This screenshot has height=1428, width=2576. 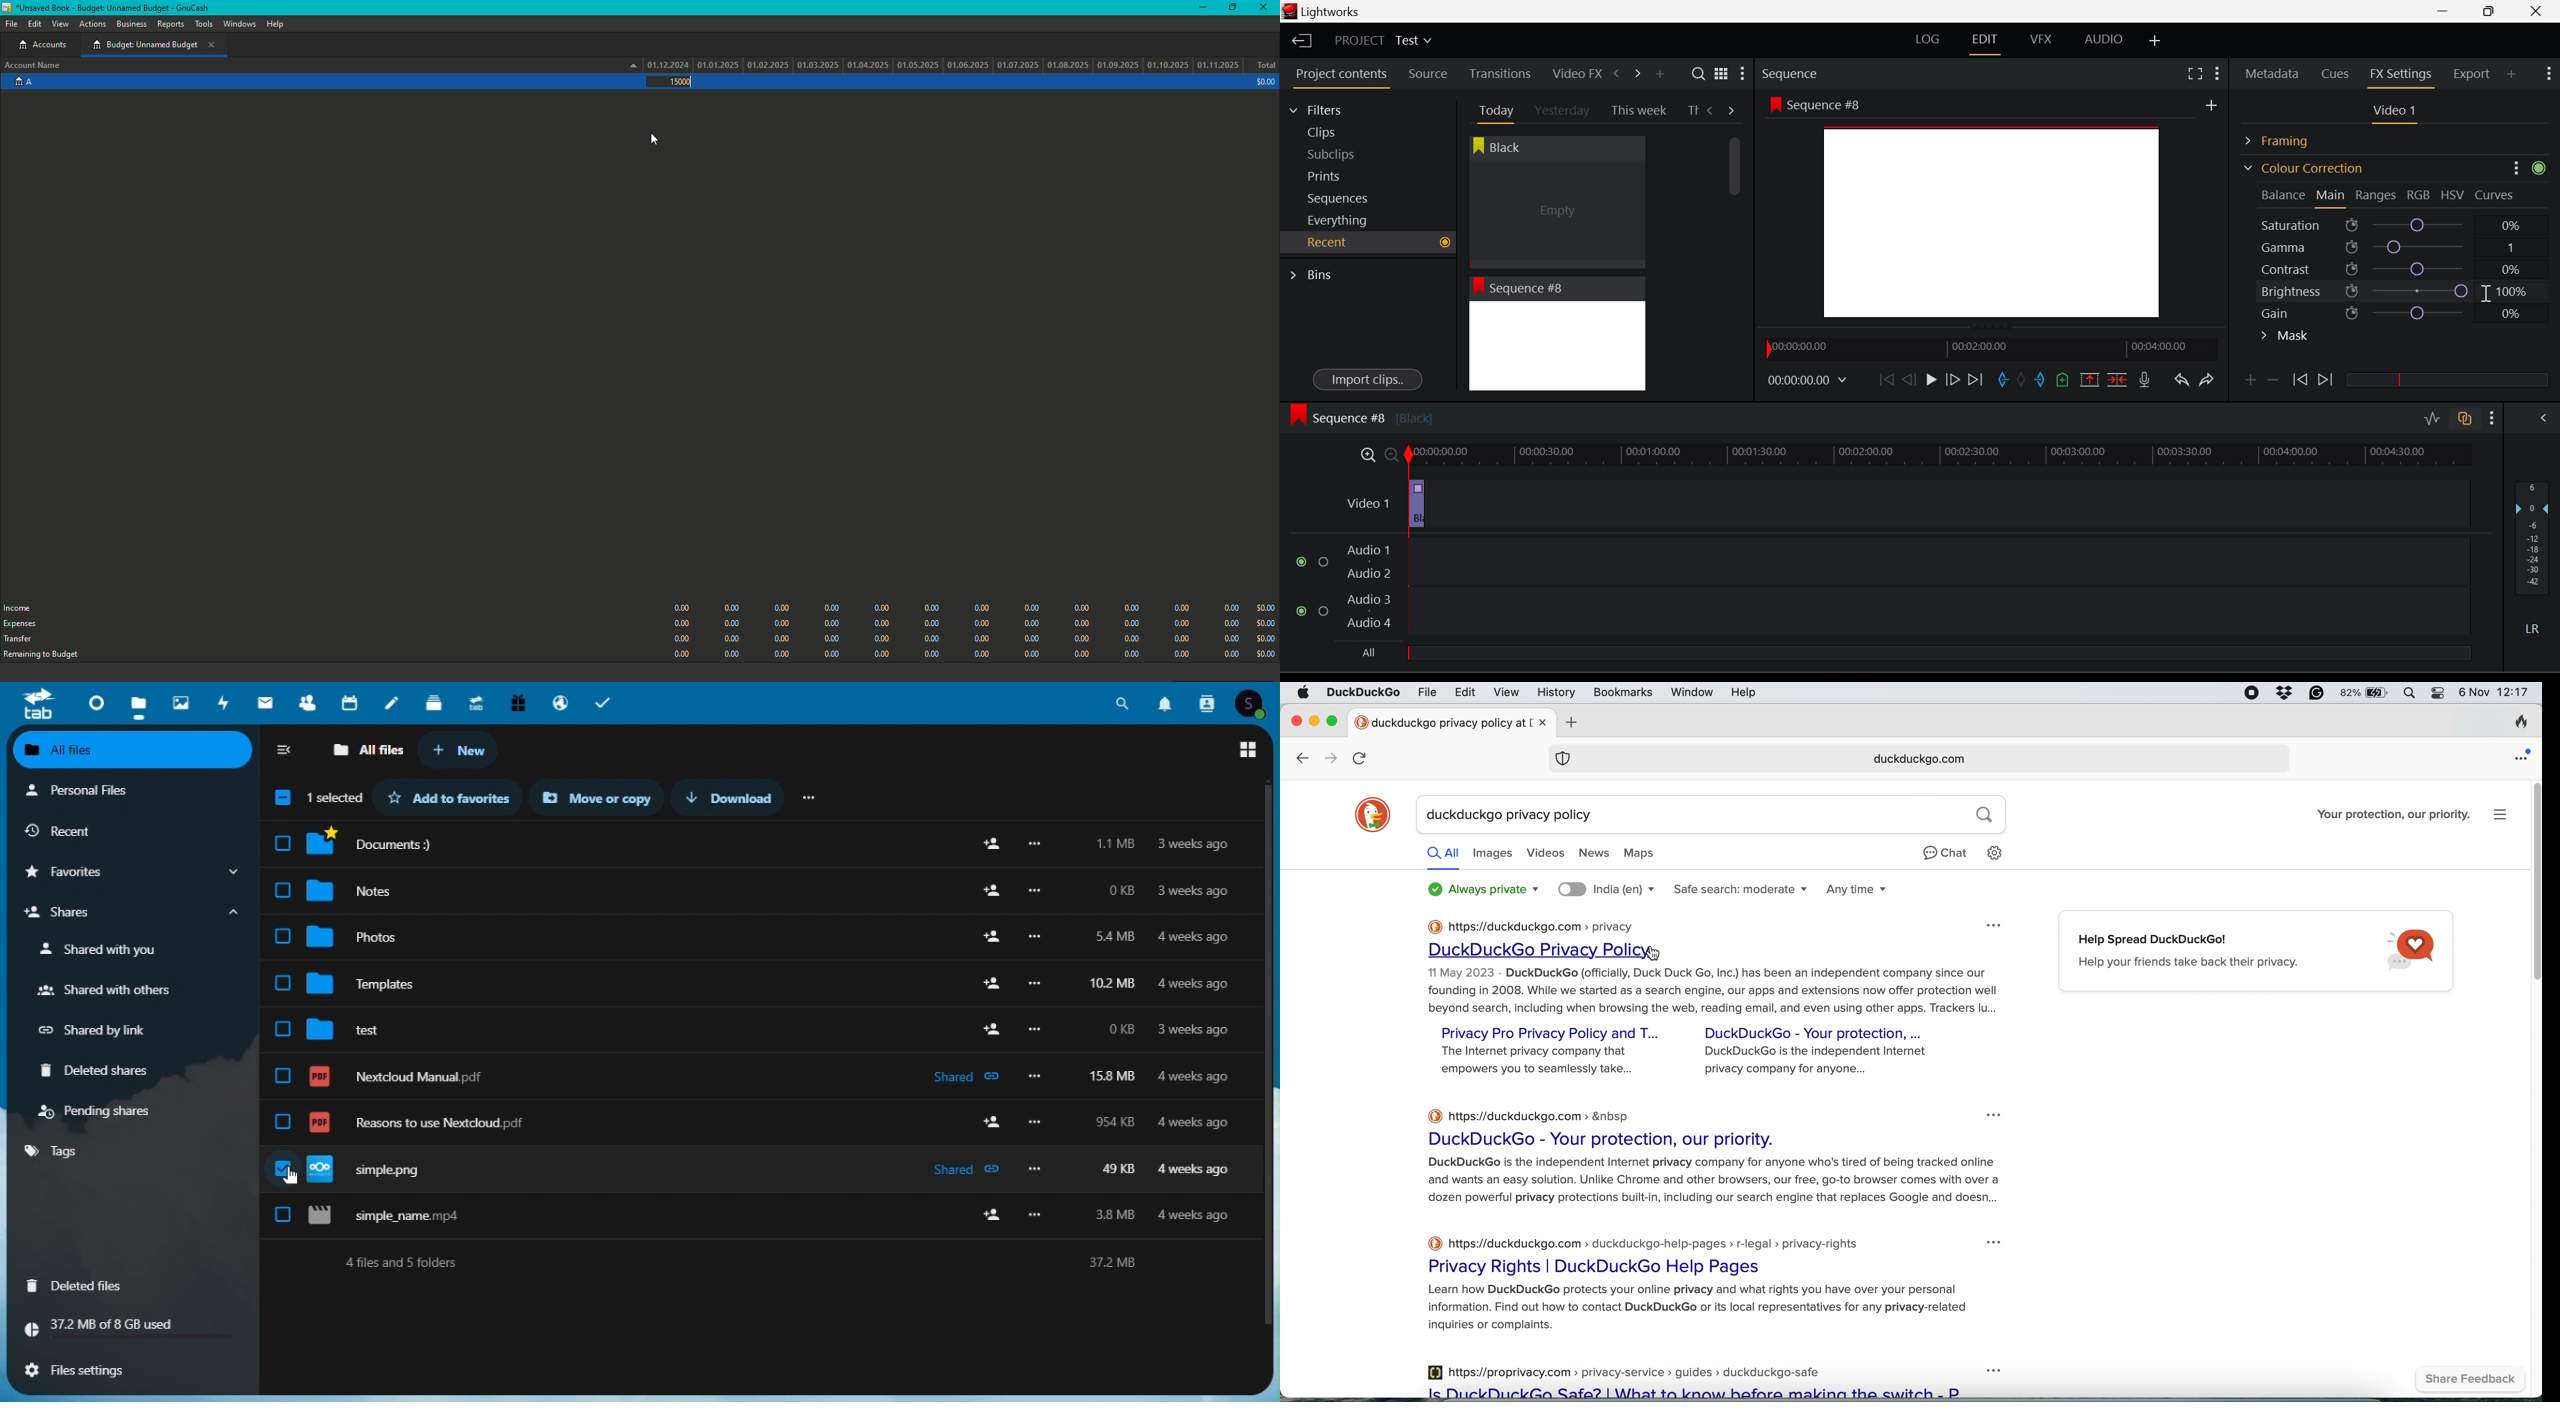 I want to click on 37.2 MB of 8 GB Total, so click(x=131, y=1326).